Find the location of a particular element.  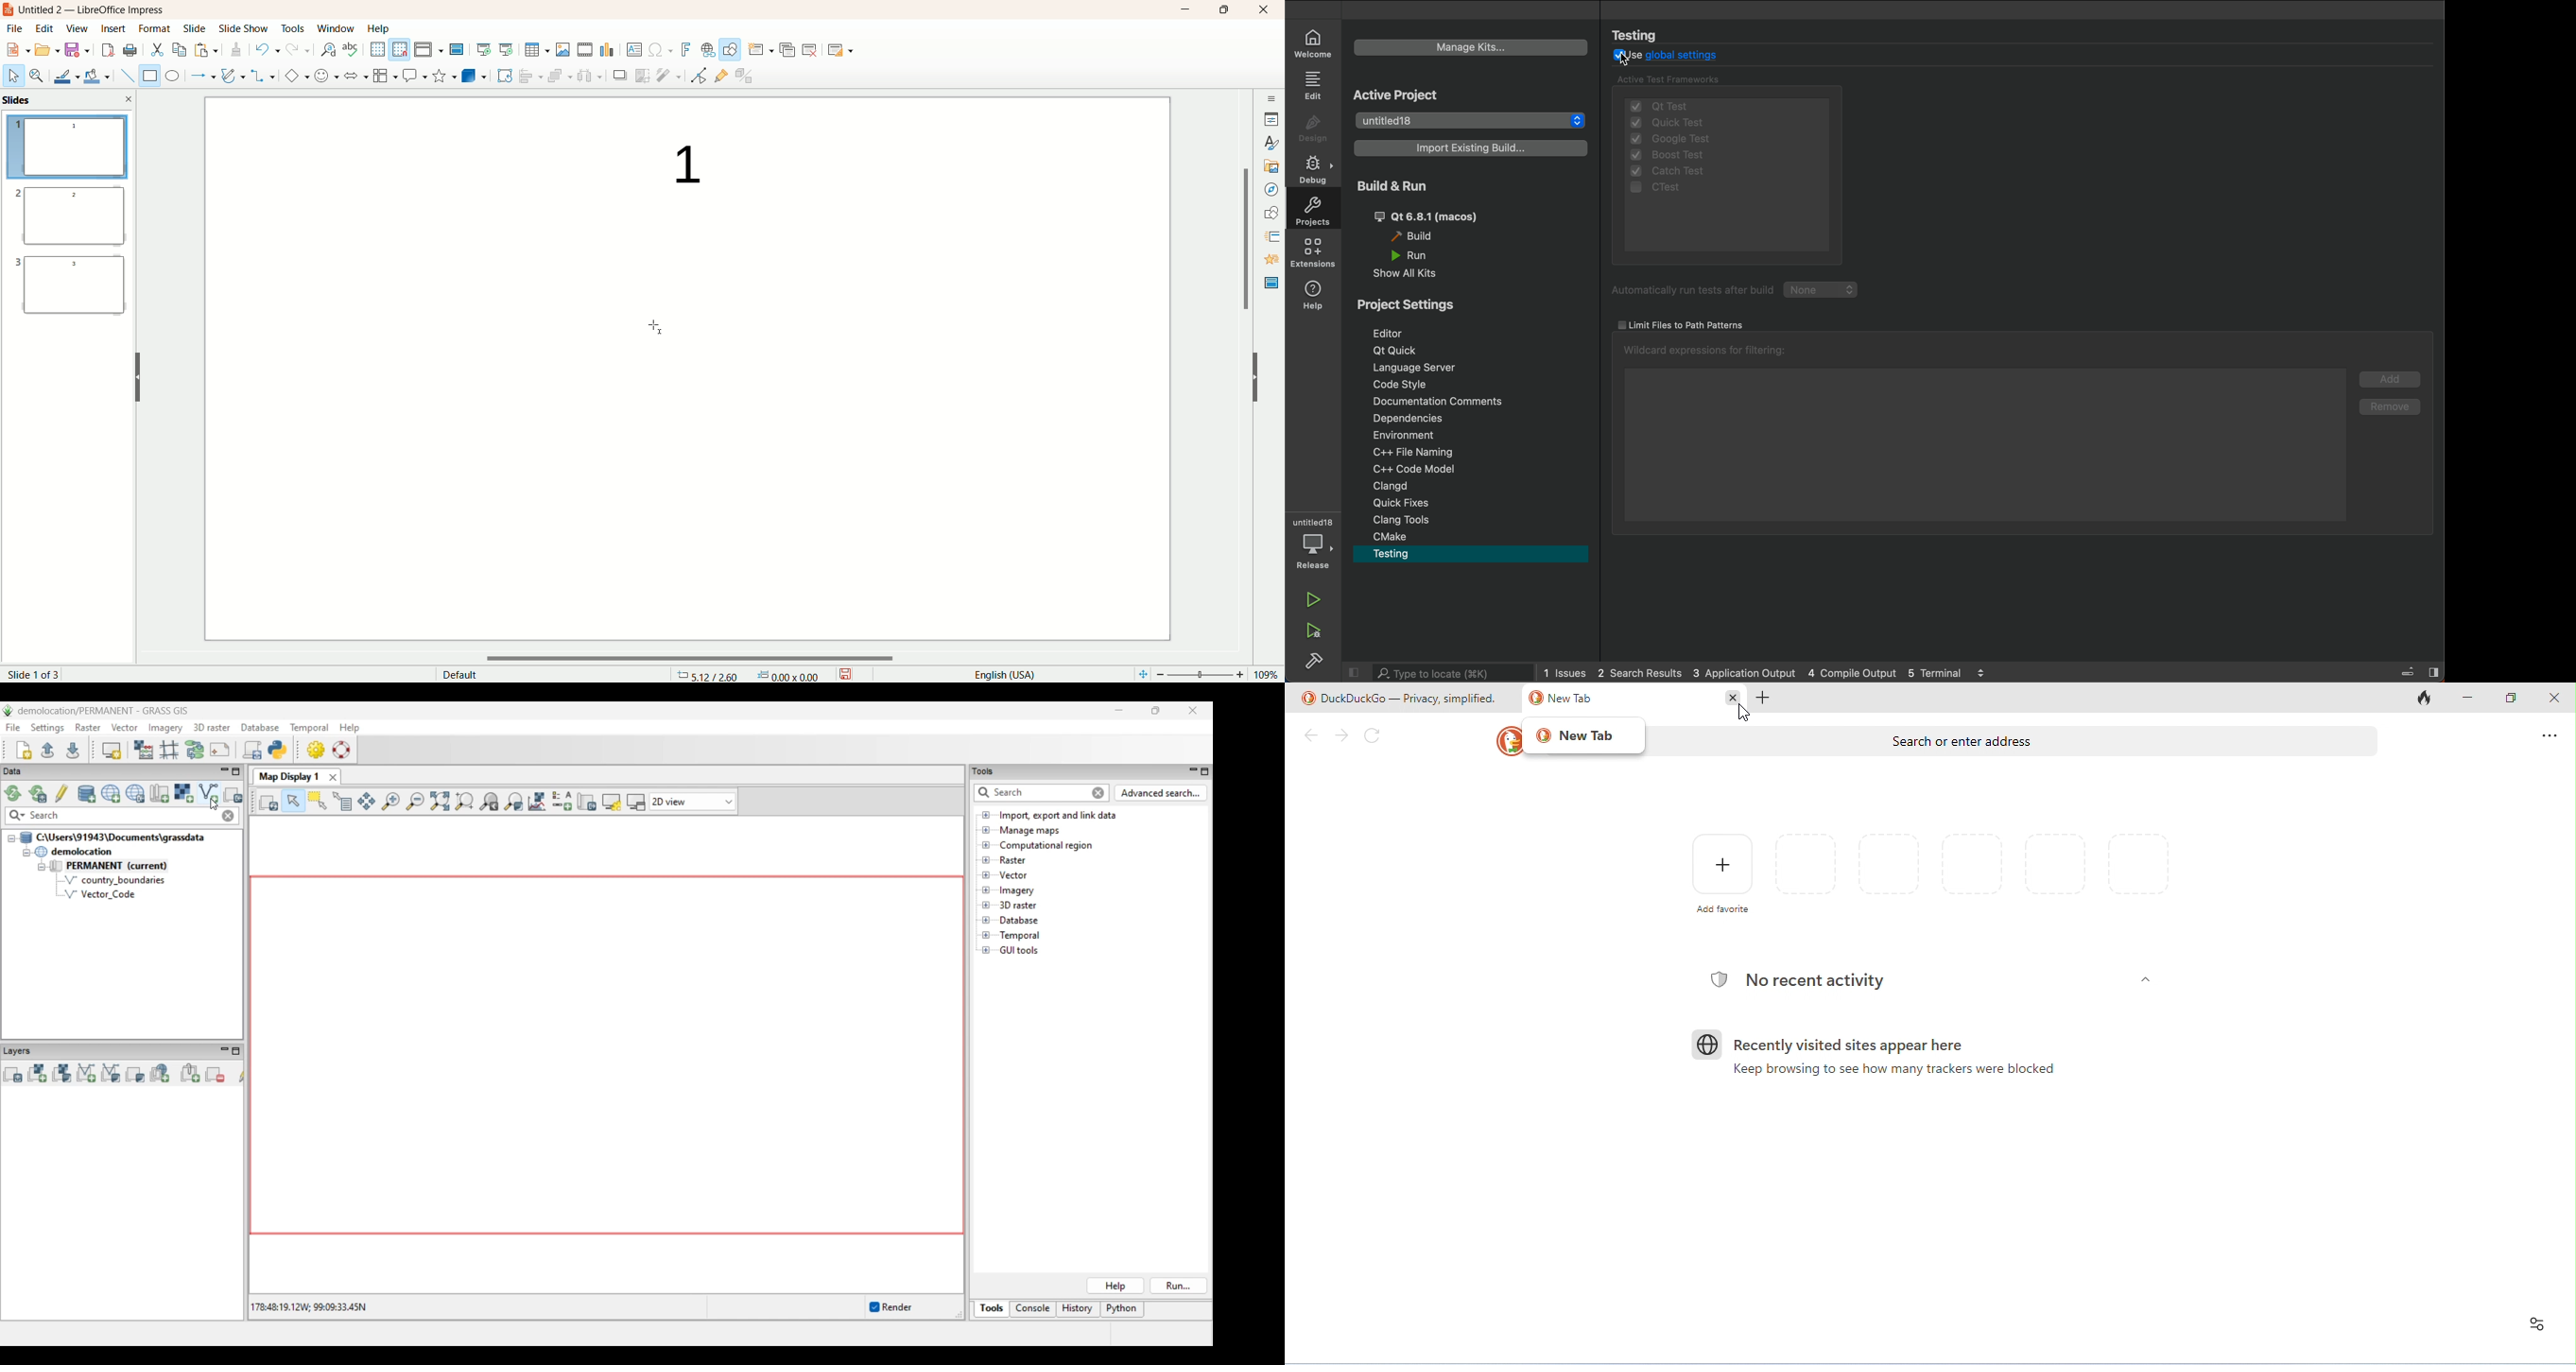

new tab, new window, bookmark, settings and more is located at coordinates (2548, 737).